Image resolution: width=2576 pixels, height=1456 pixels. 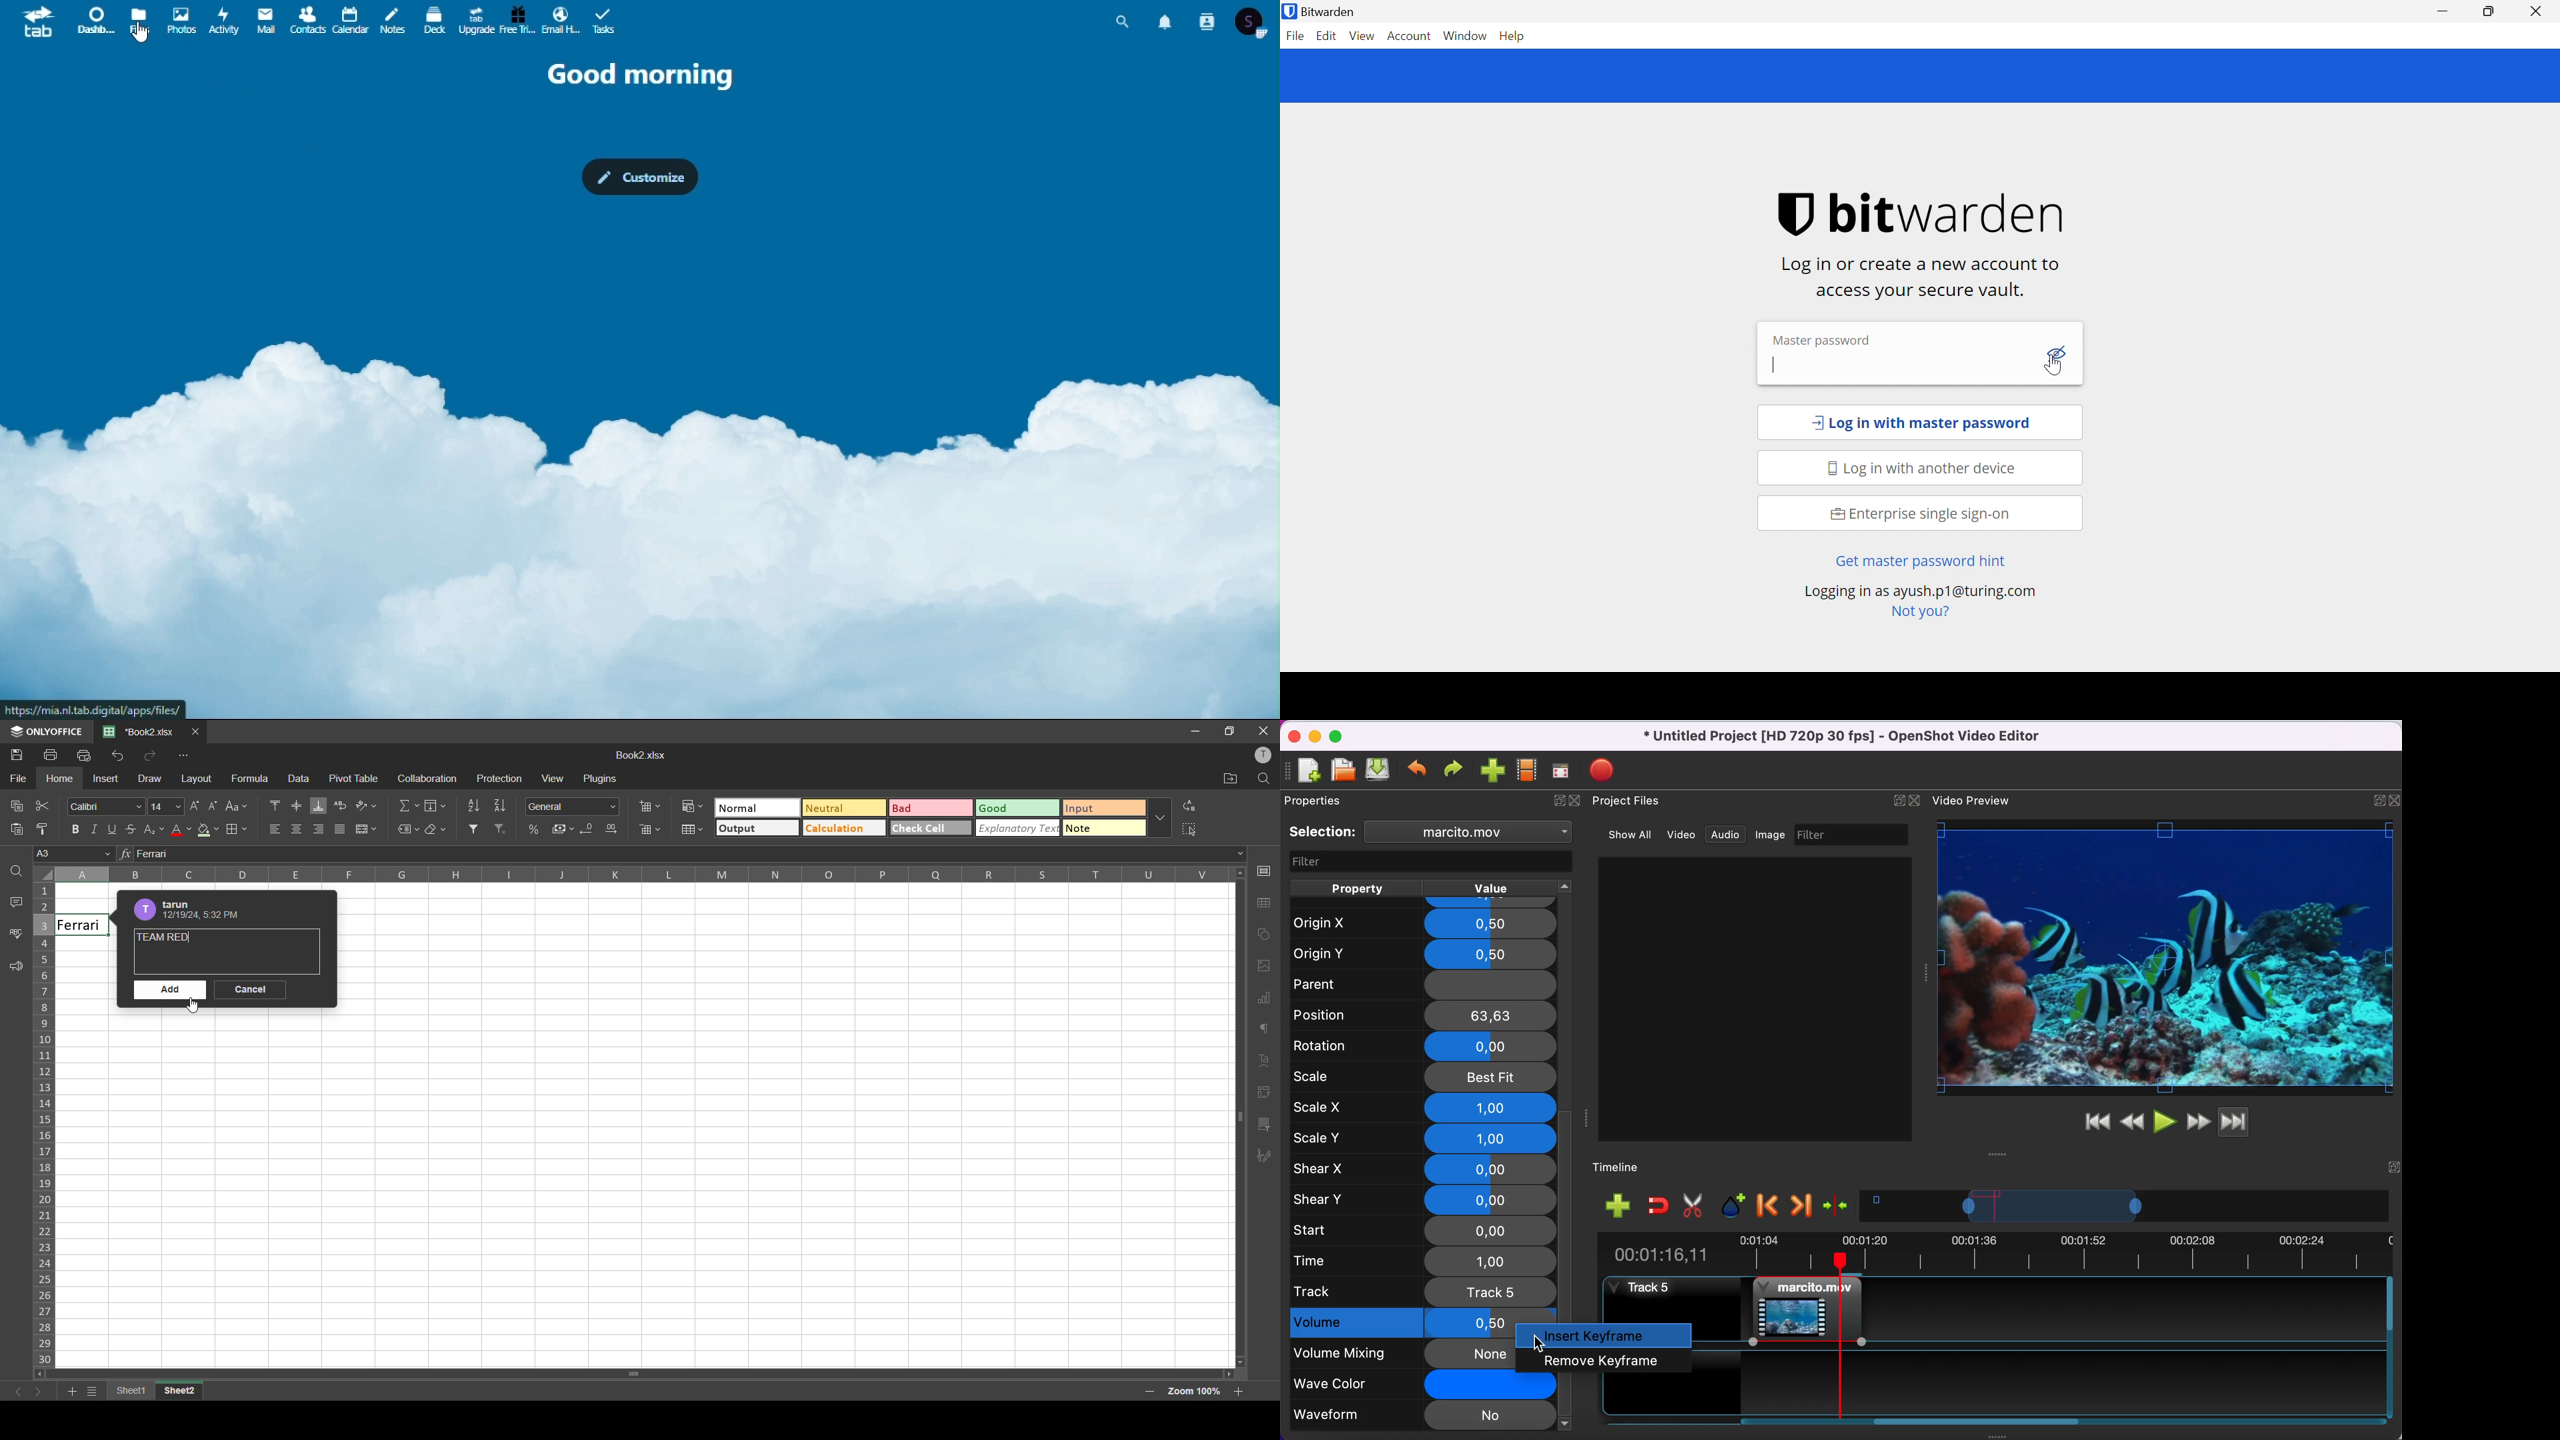 I want to click on open file, so click(x=1342, y=770).